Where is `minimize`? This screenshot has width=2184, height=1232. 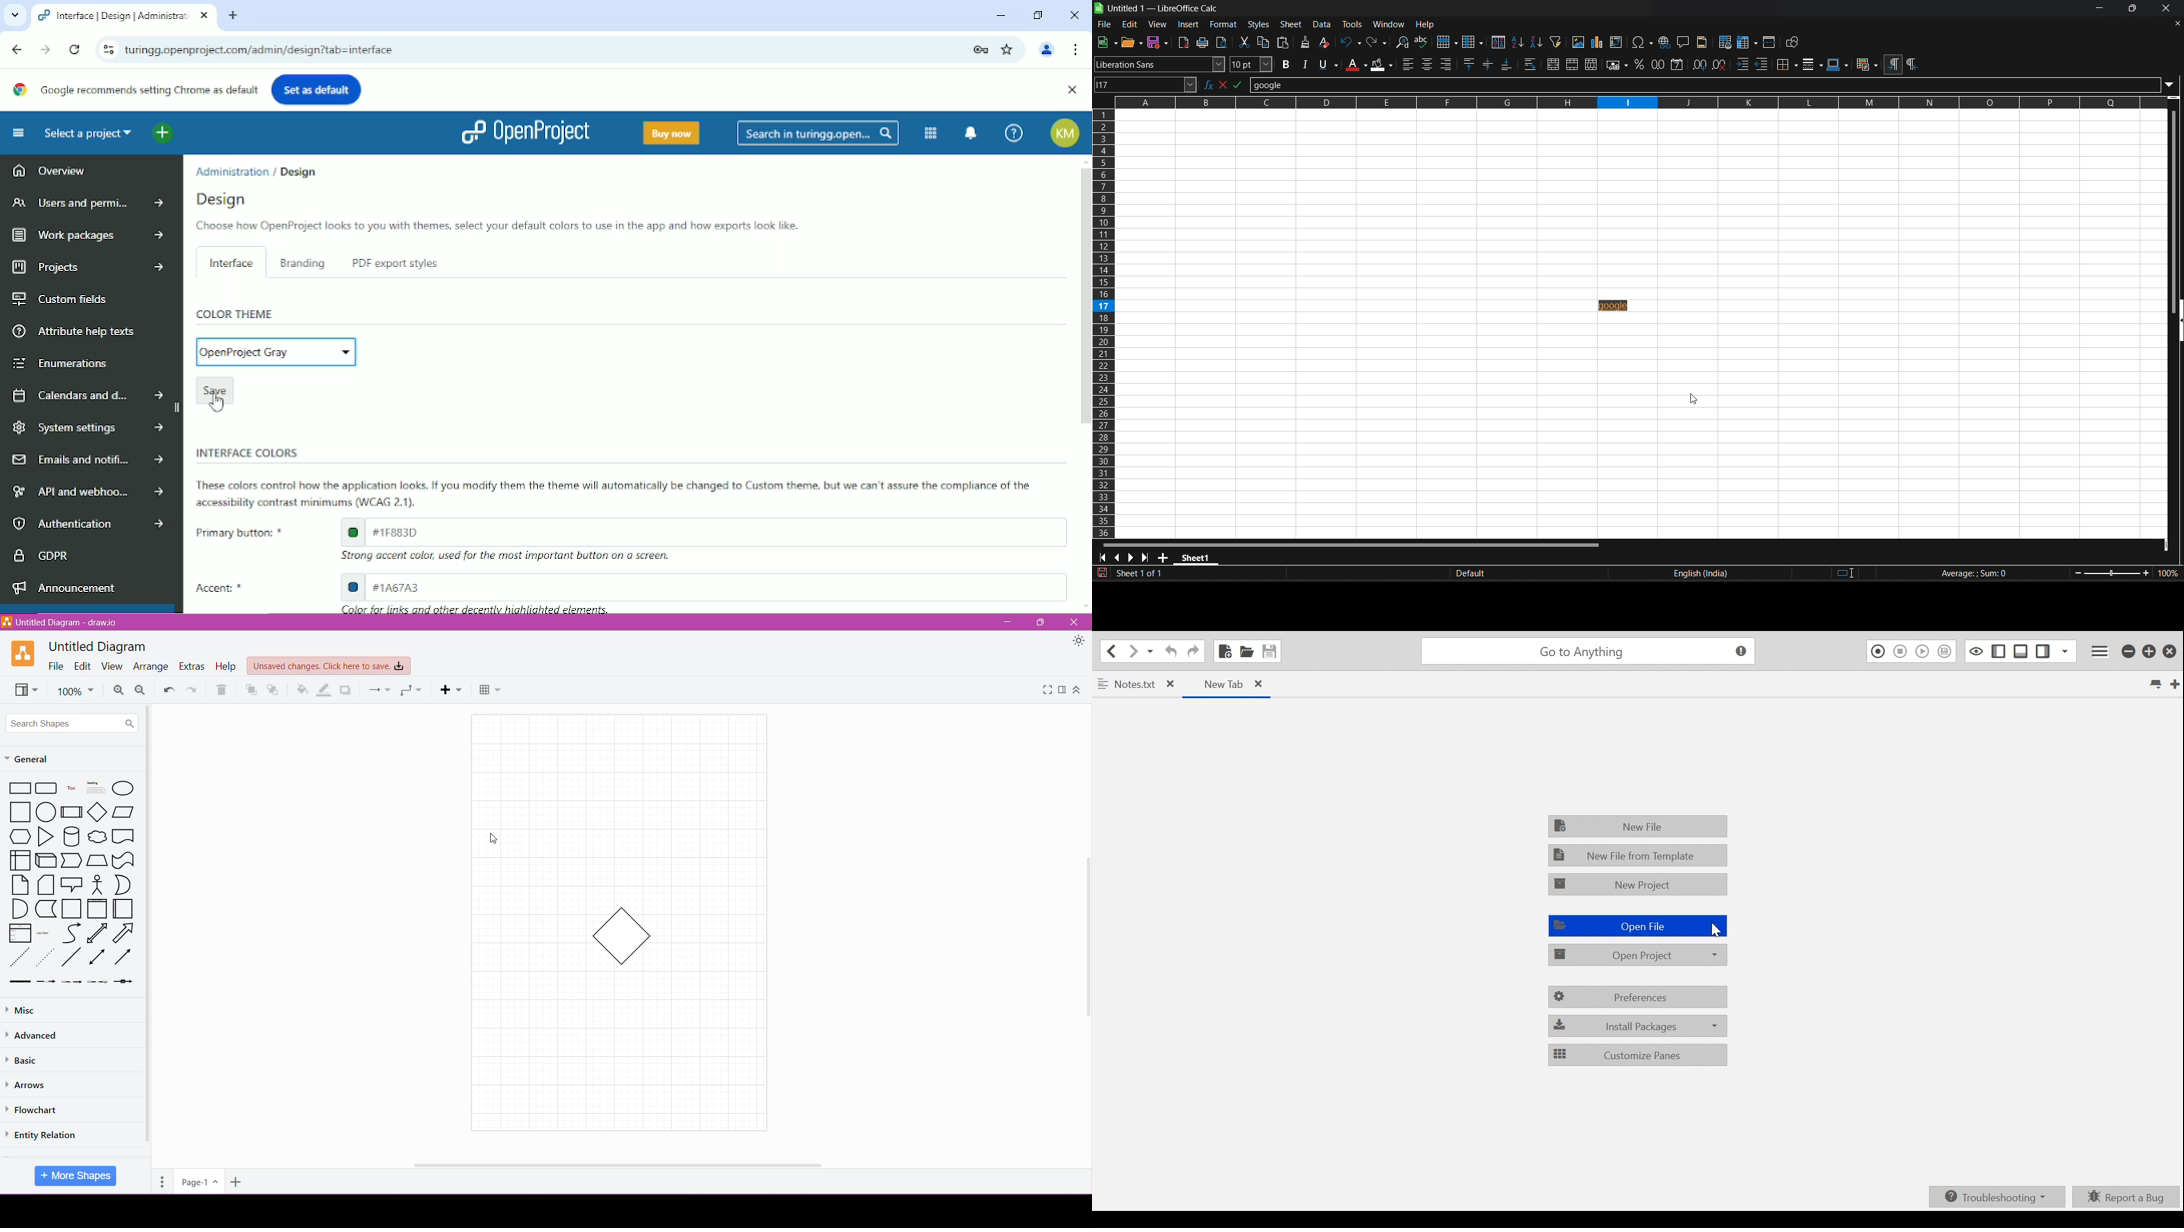 minimize is located at coordinates (2100, 8).